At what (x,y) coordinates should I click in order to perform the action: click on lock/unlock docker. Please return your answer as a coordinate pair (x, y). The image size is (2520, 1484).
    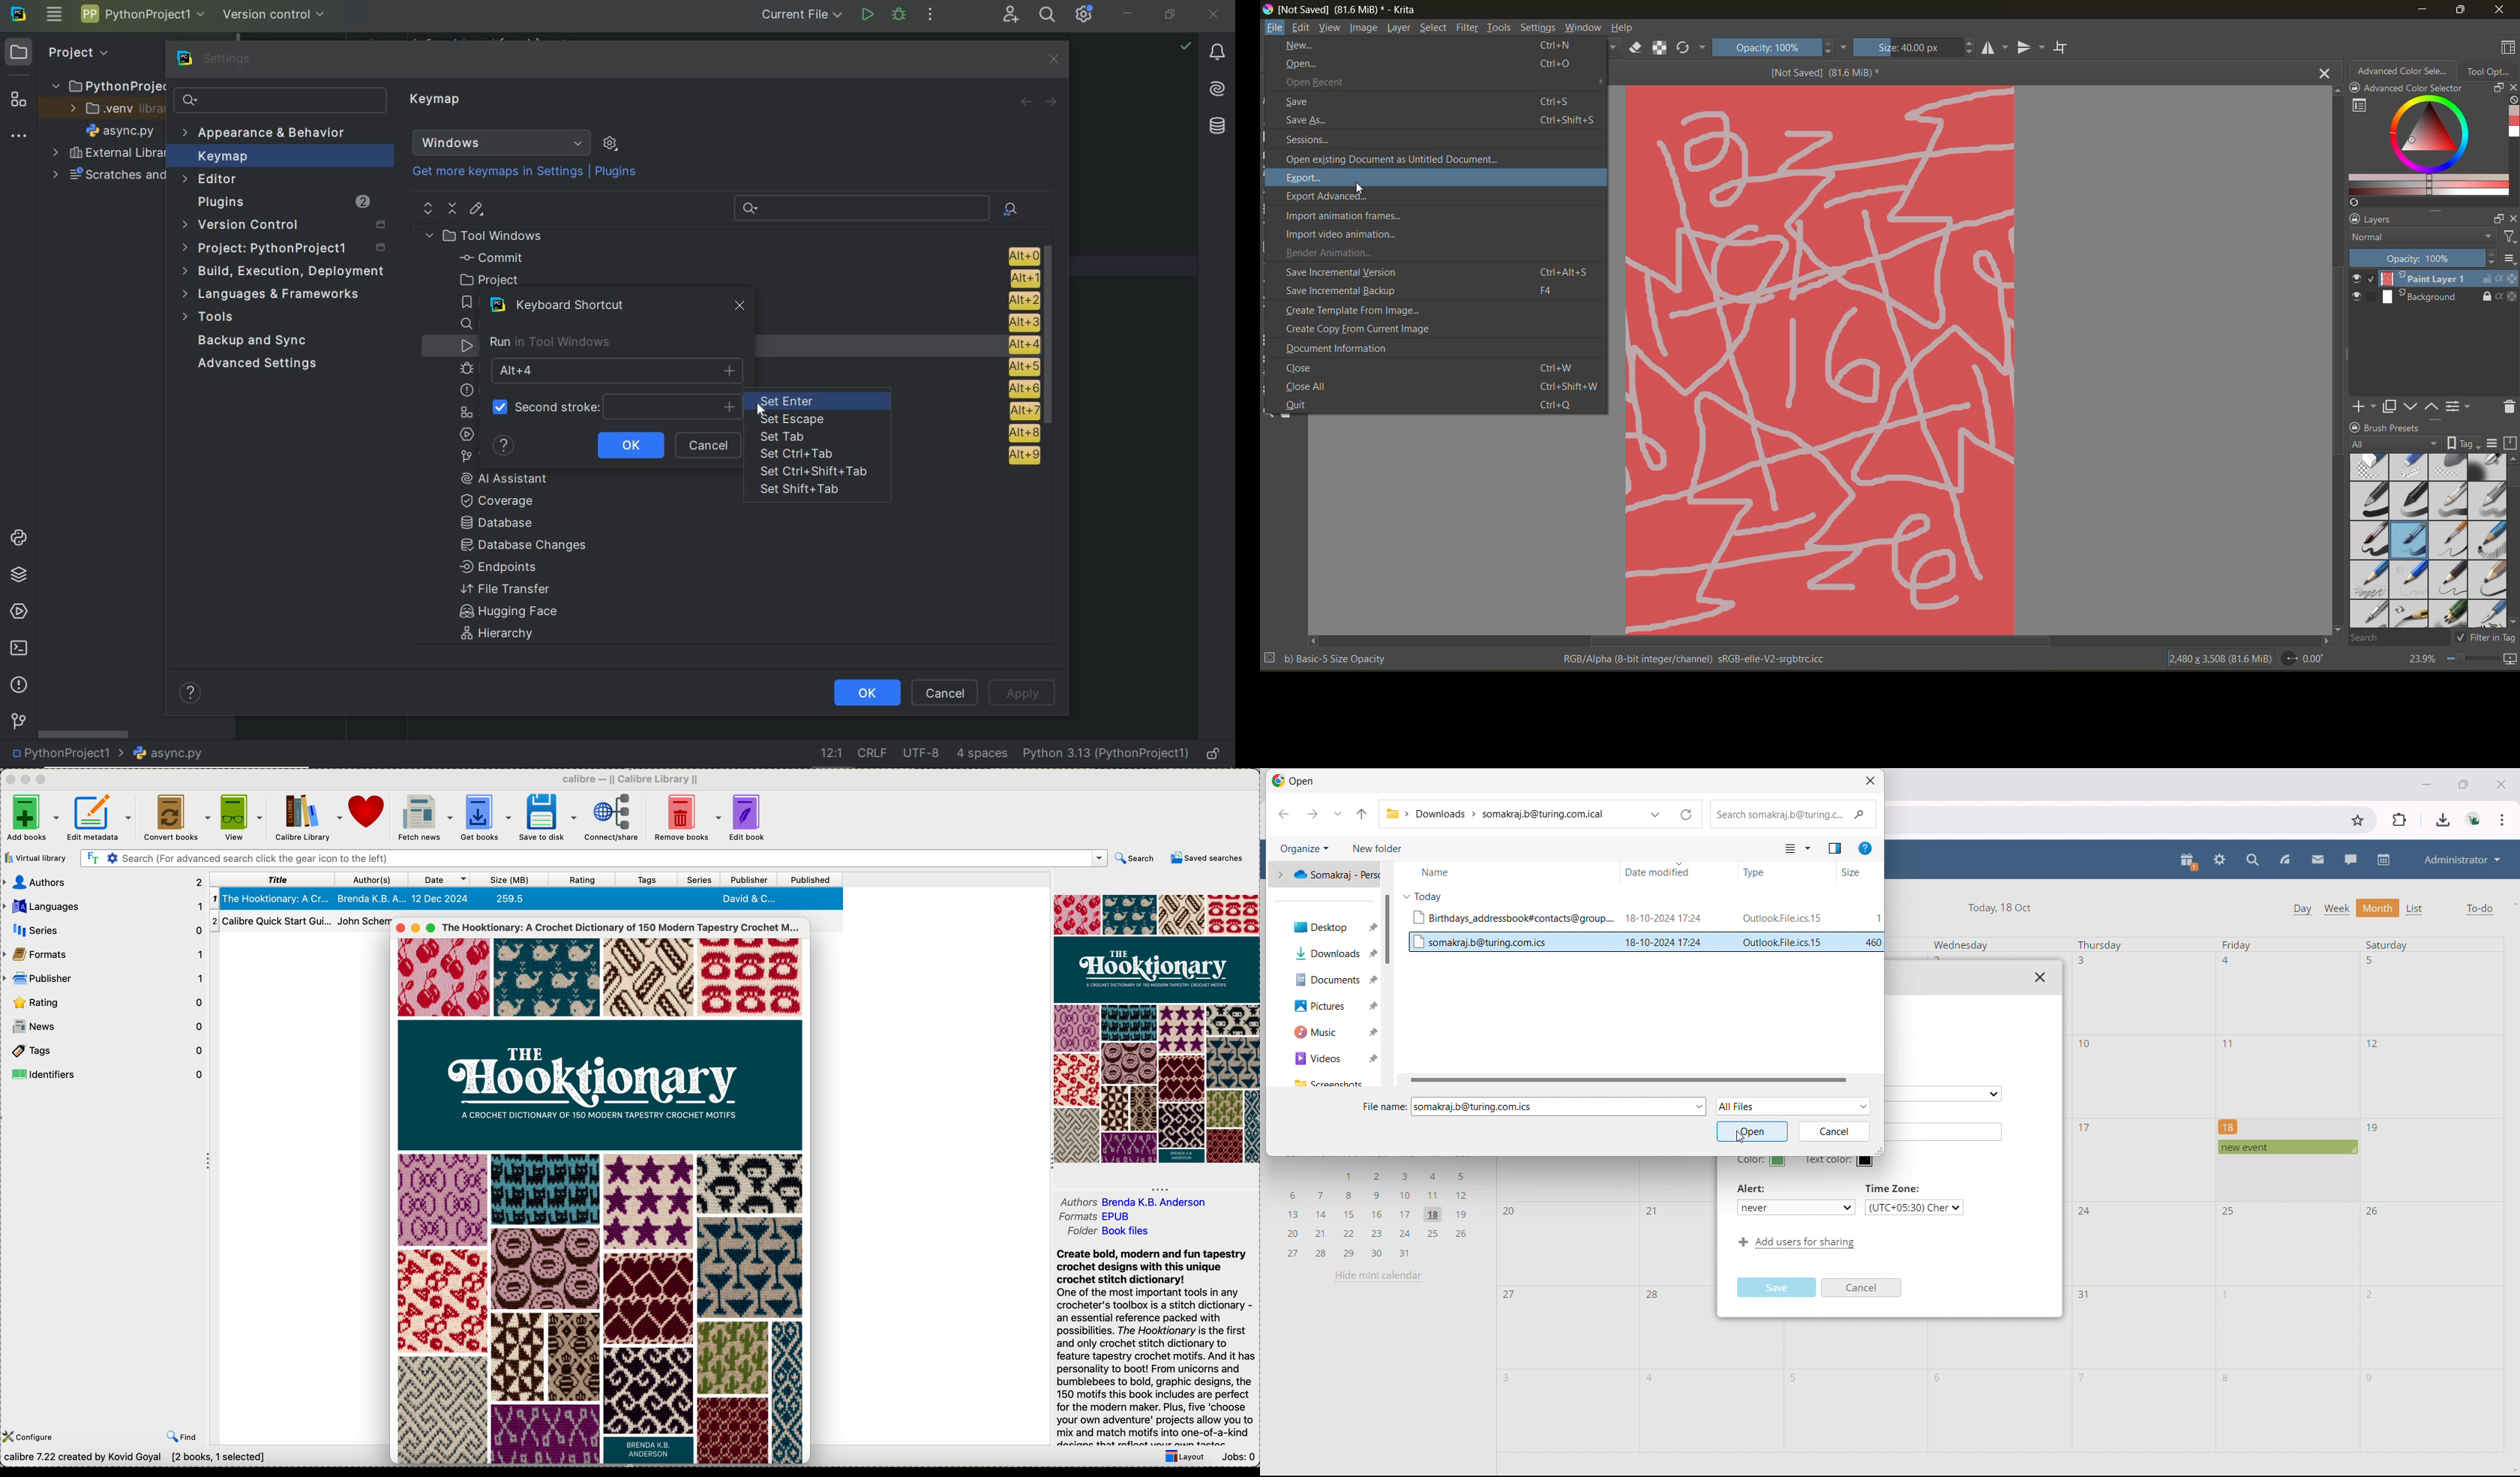
    Looking at the image, I should click on (2357, 426).